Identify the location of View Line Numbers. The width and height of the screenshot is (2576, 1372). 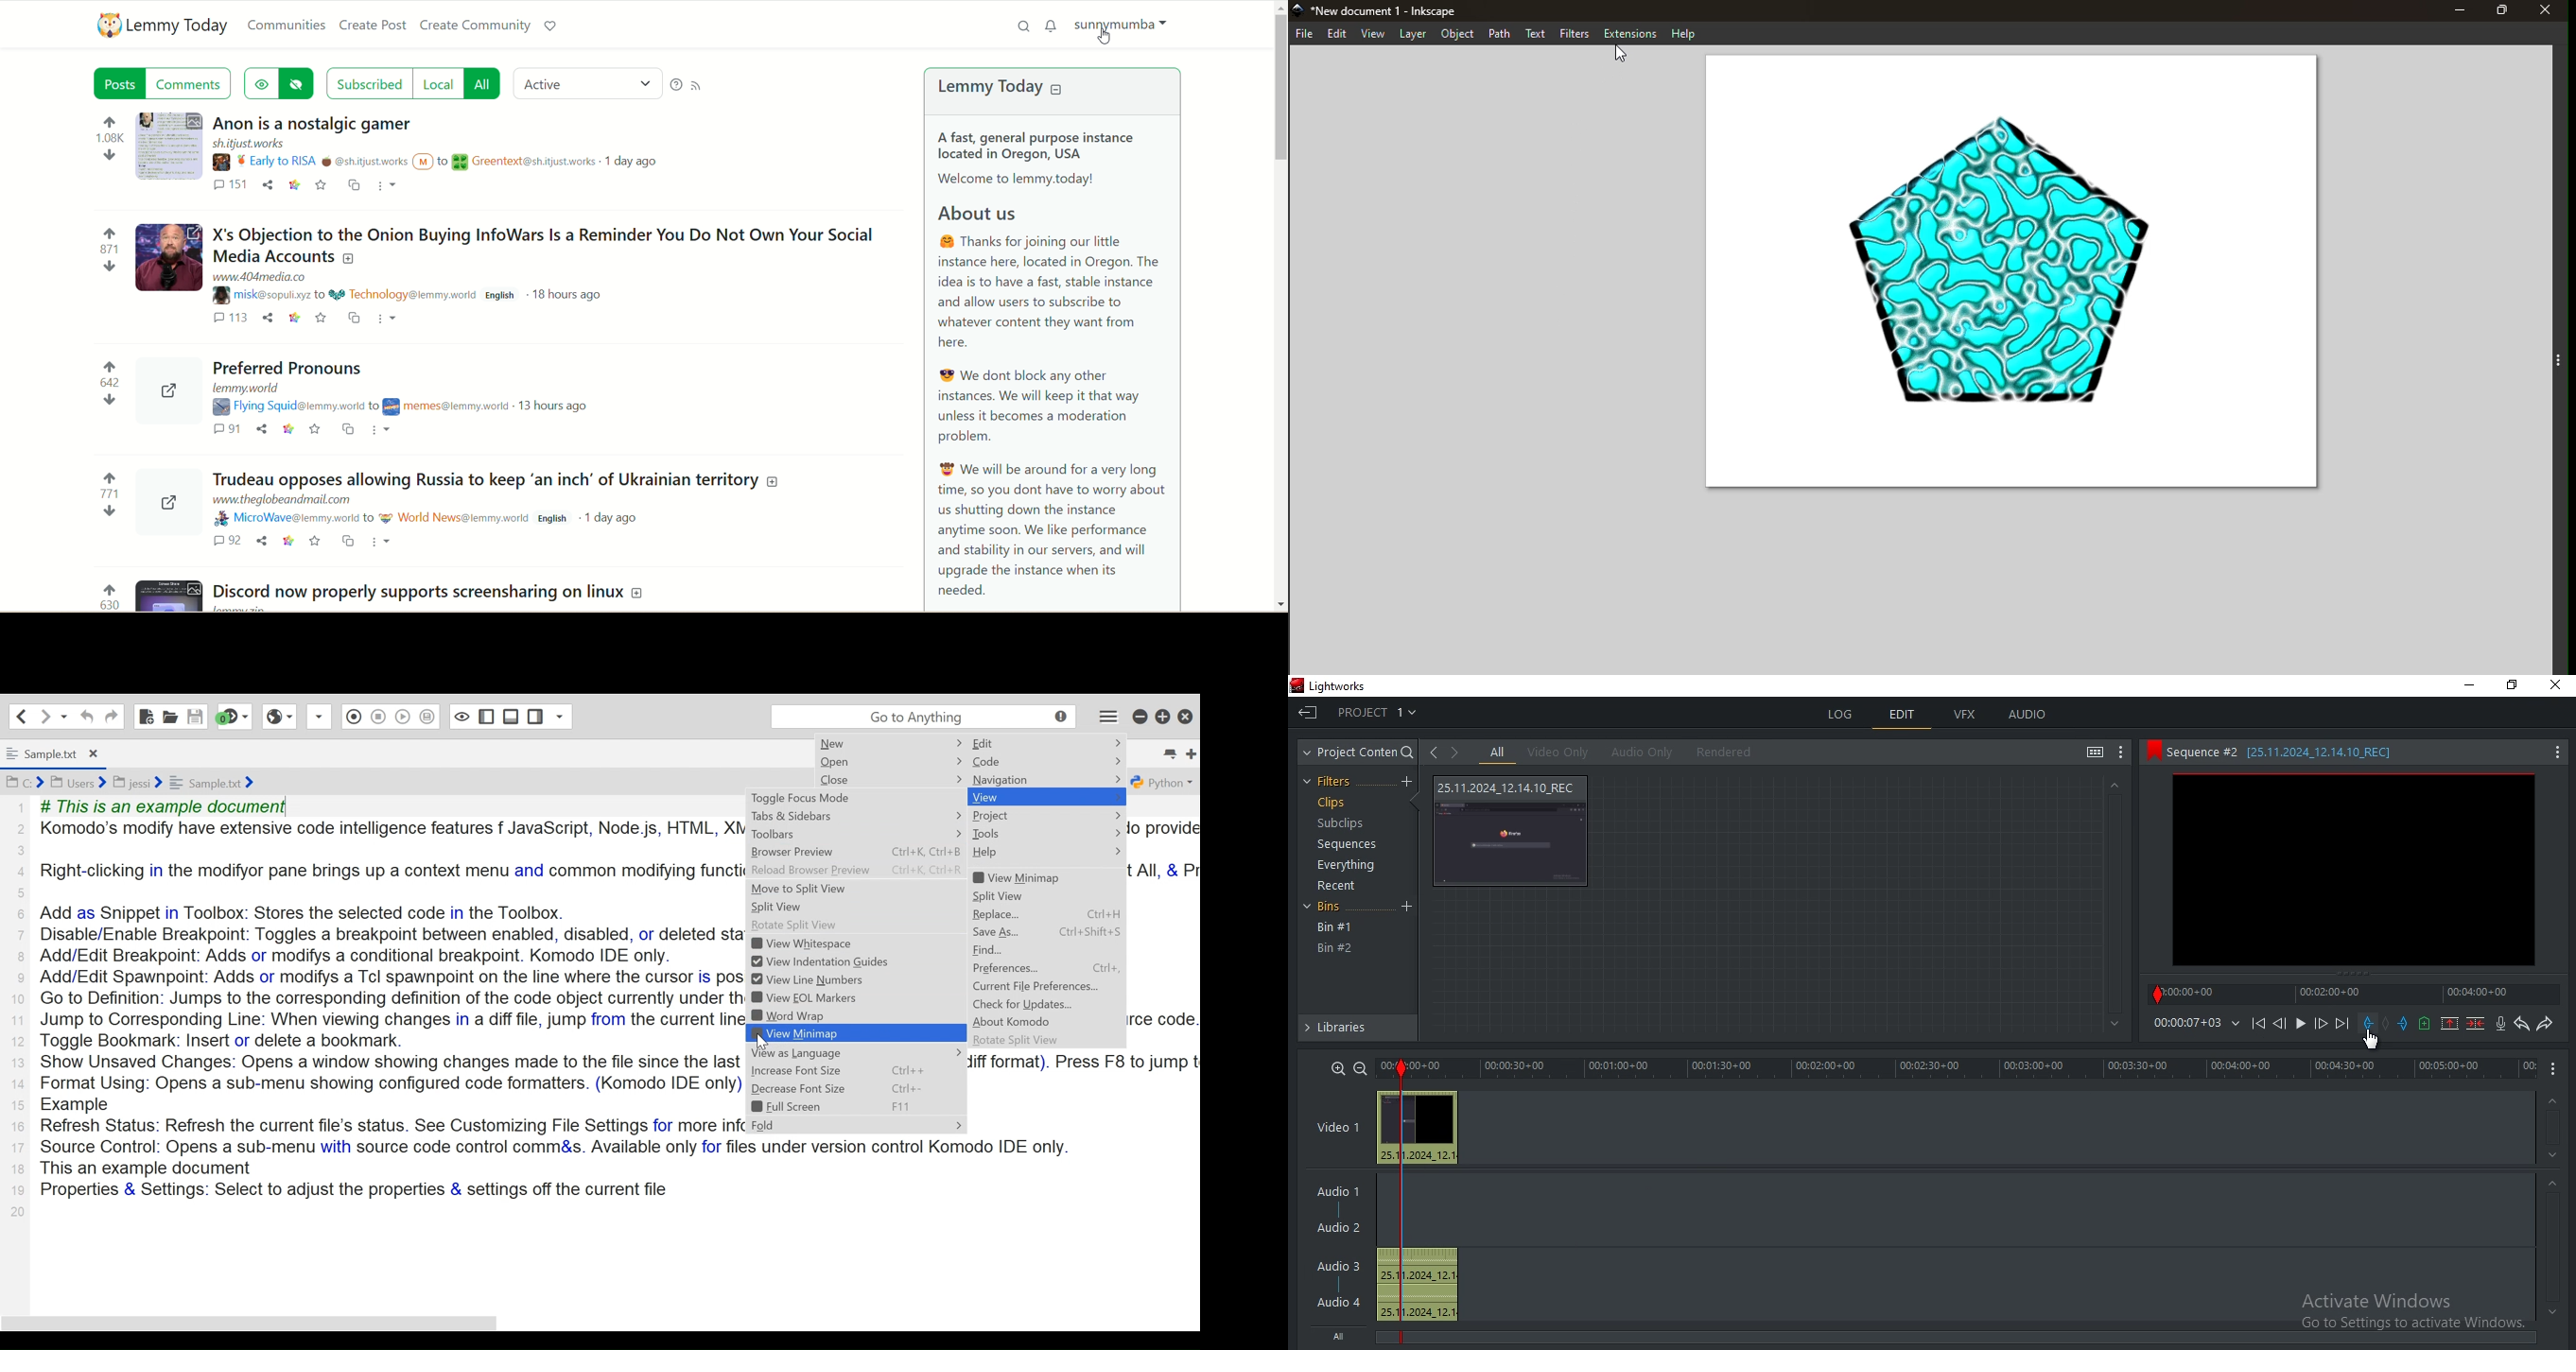
(817, 979).